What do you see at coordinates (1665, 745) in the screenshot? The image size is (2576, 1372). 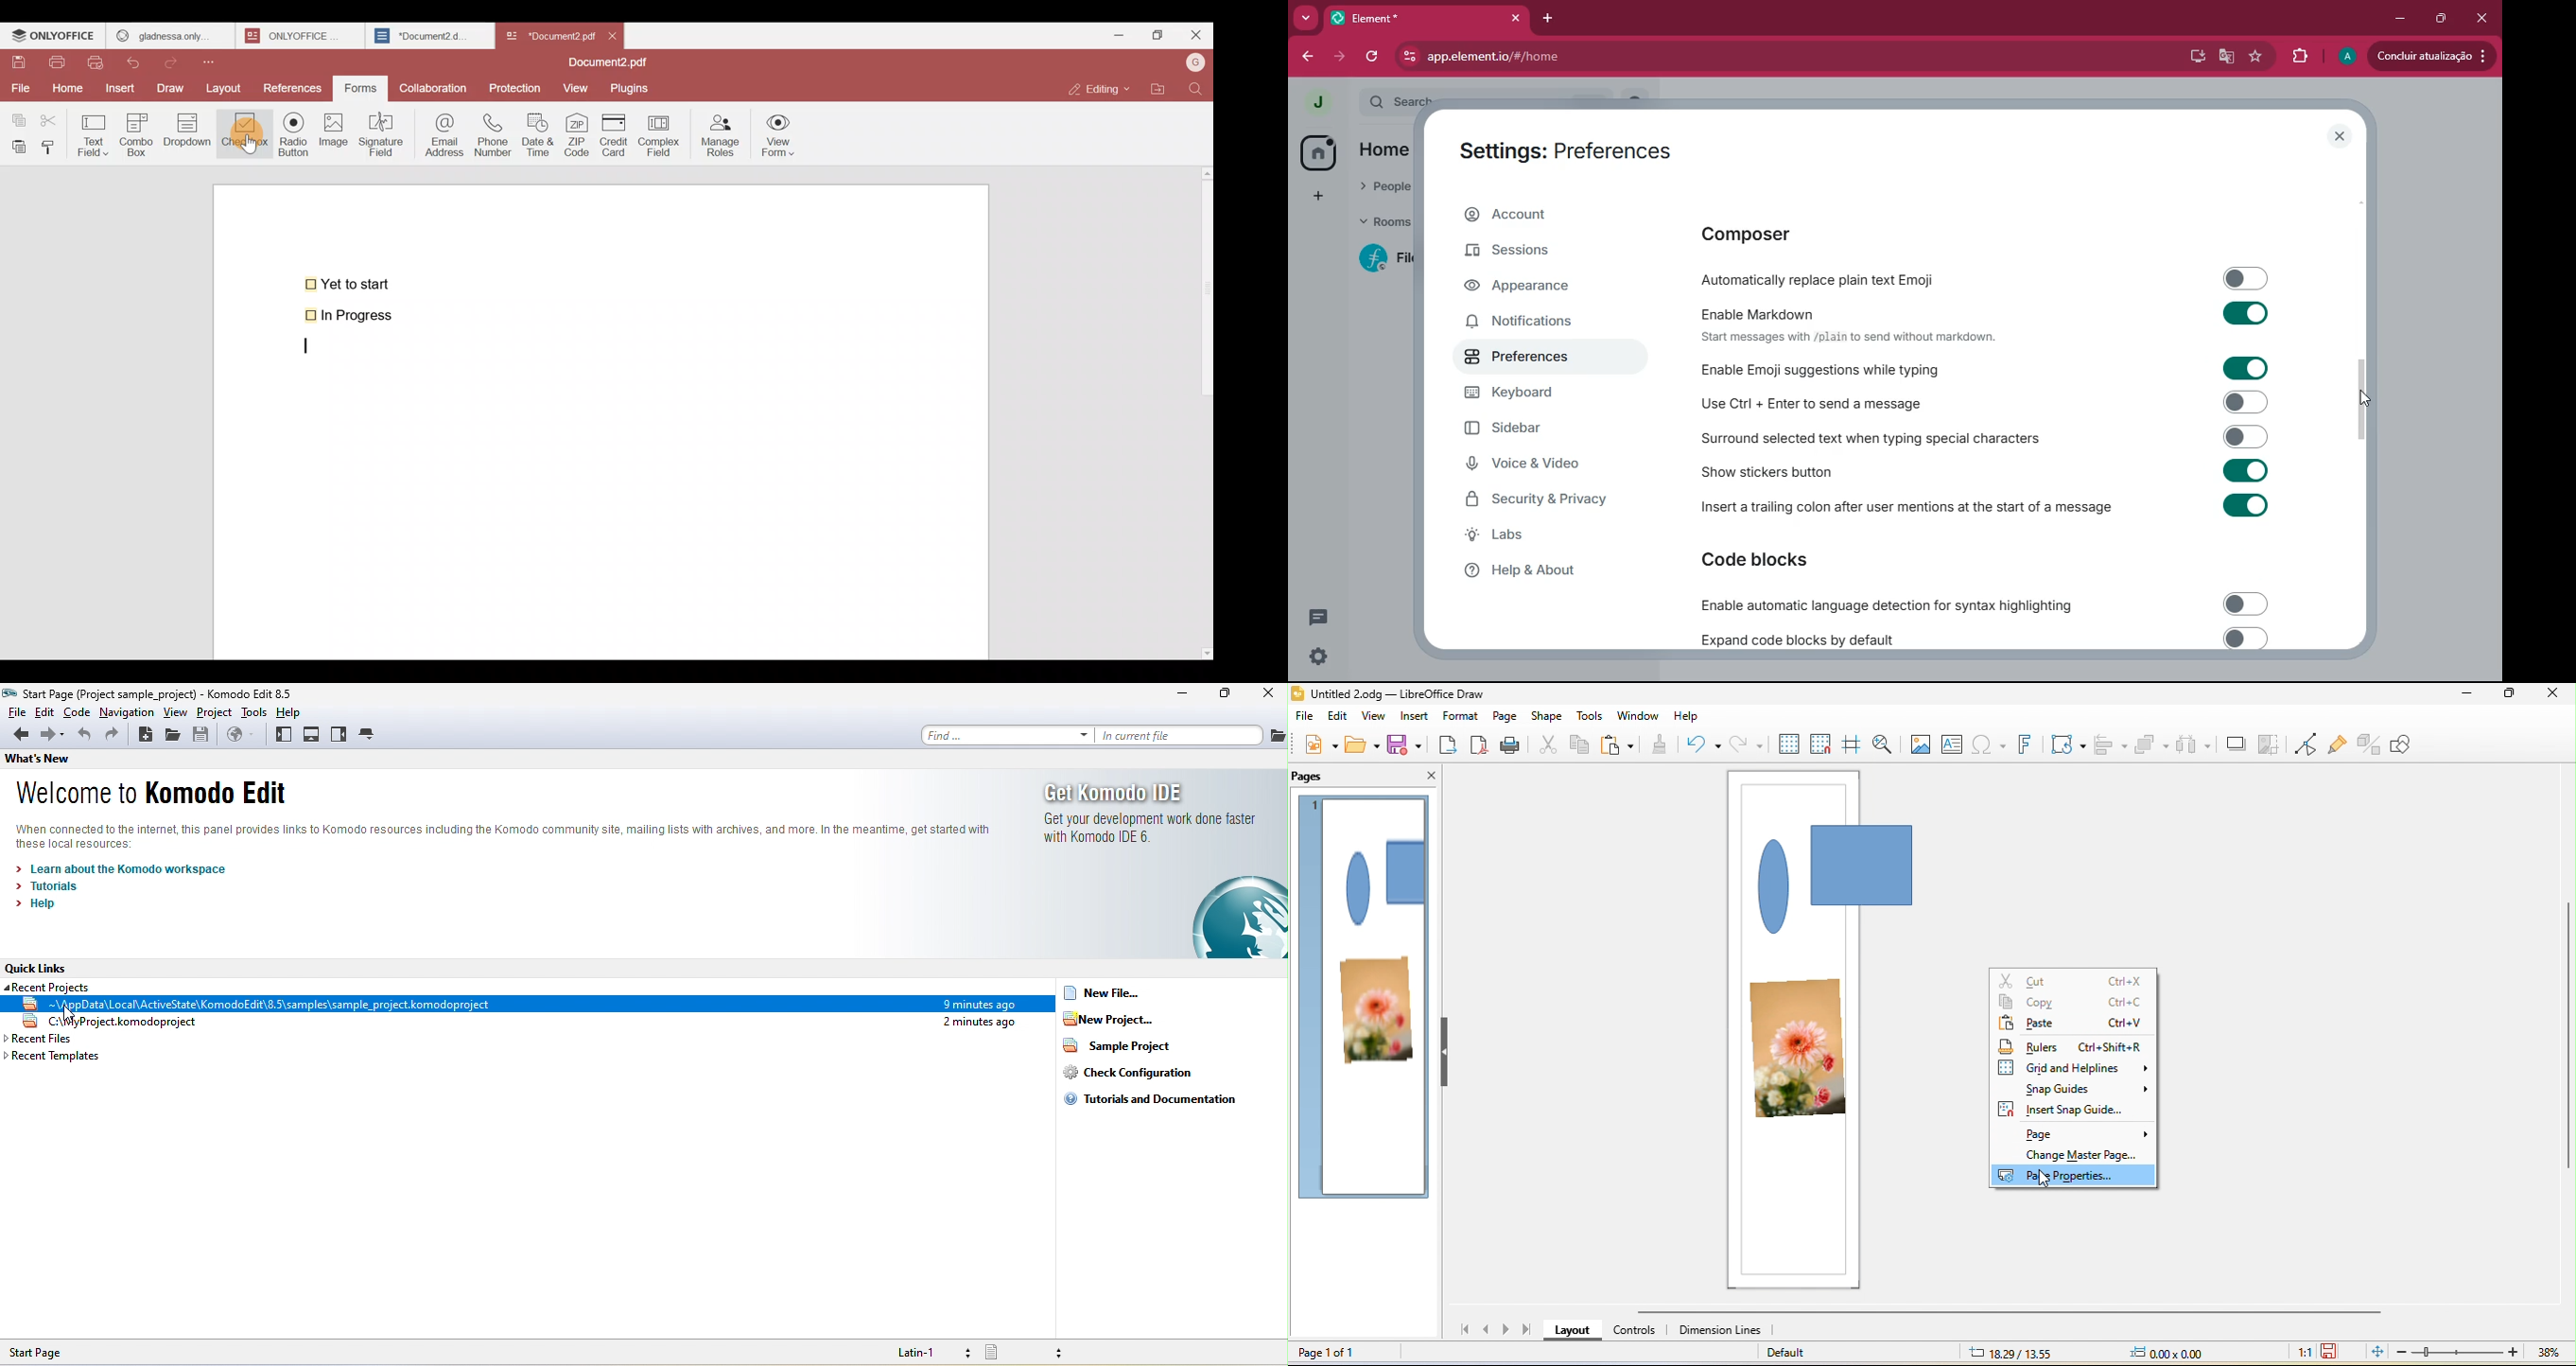 I see `clone formatting` at bounding box center [1665, 745].